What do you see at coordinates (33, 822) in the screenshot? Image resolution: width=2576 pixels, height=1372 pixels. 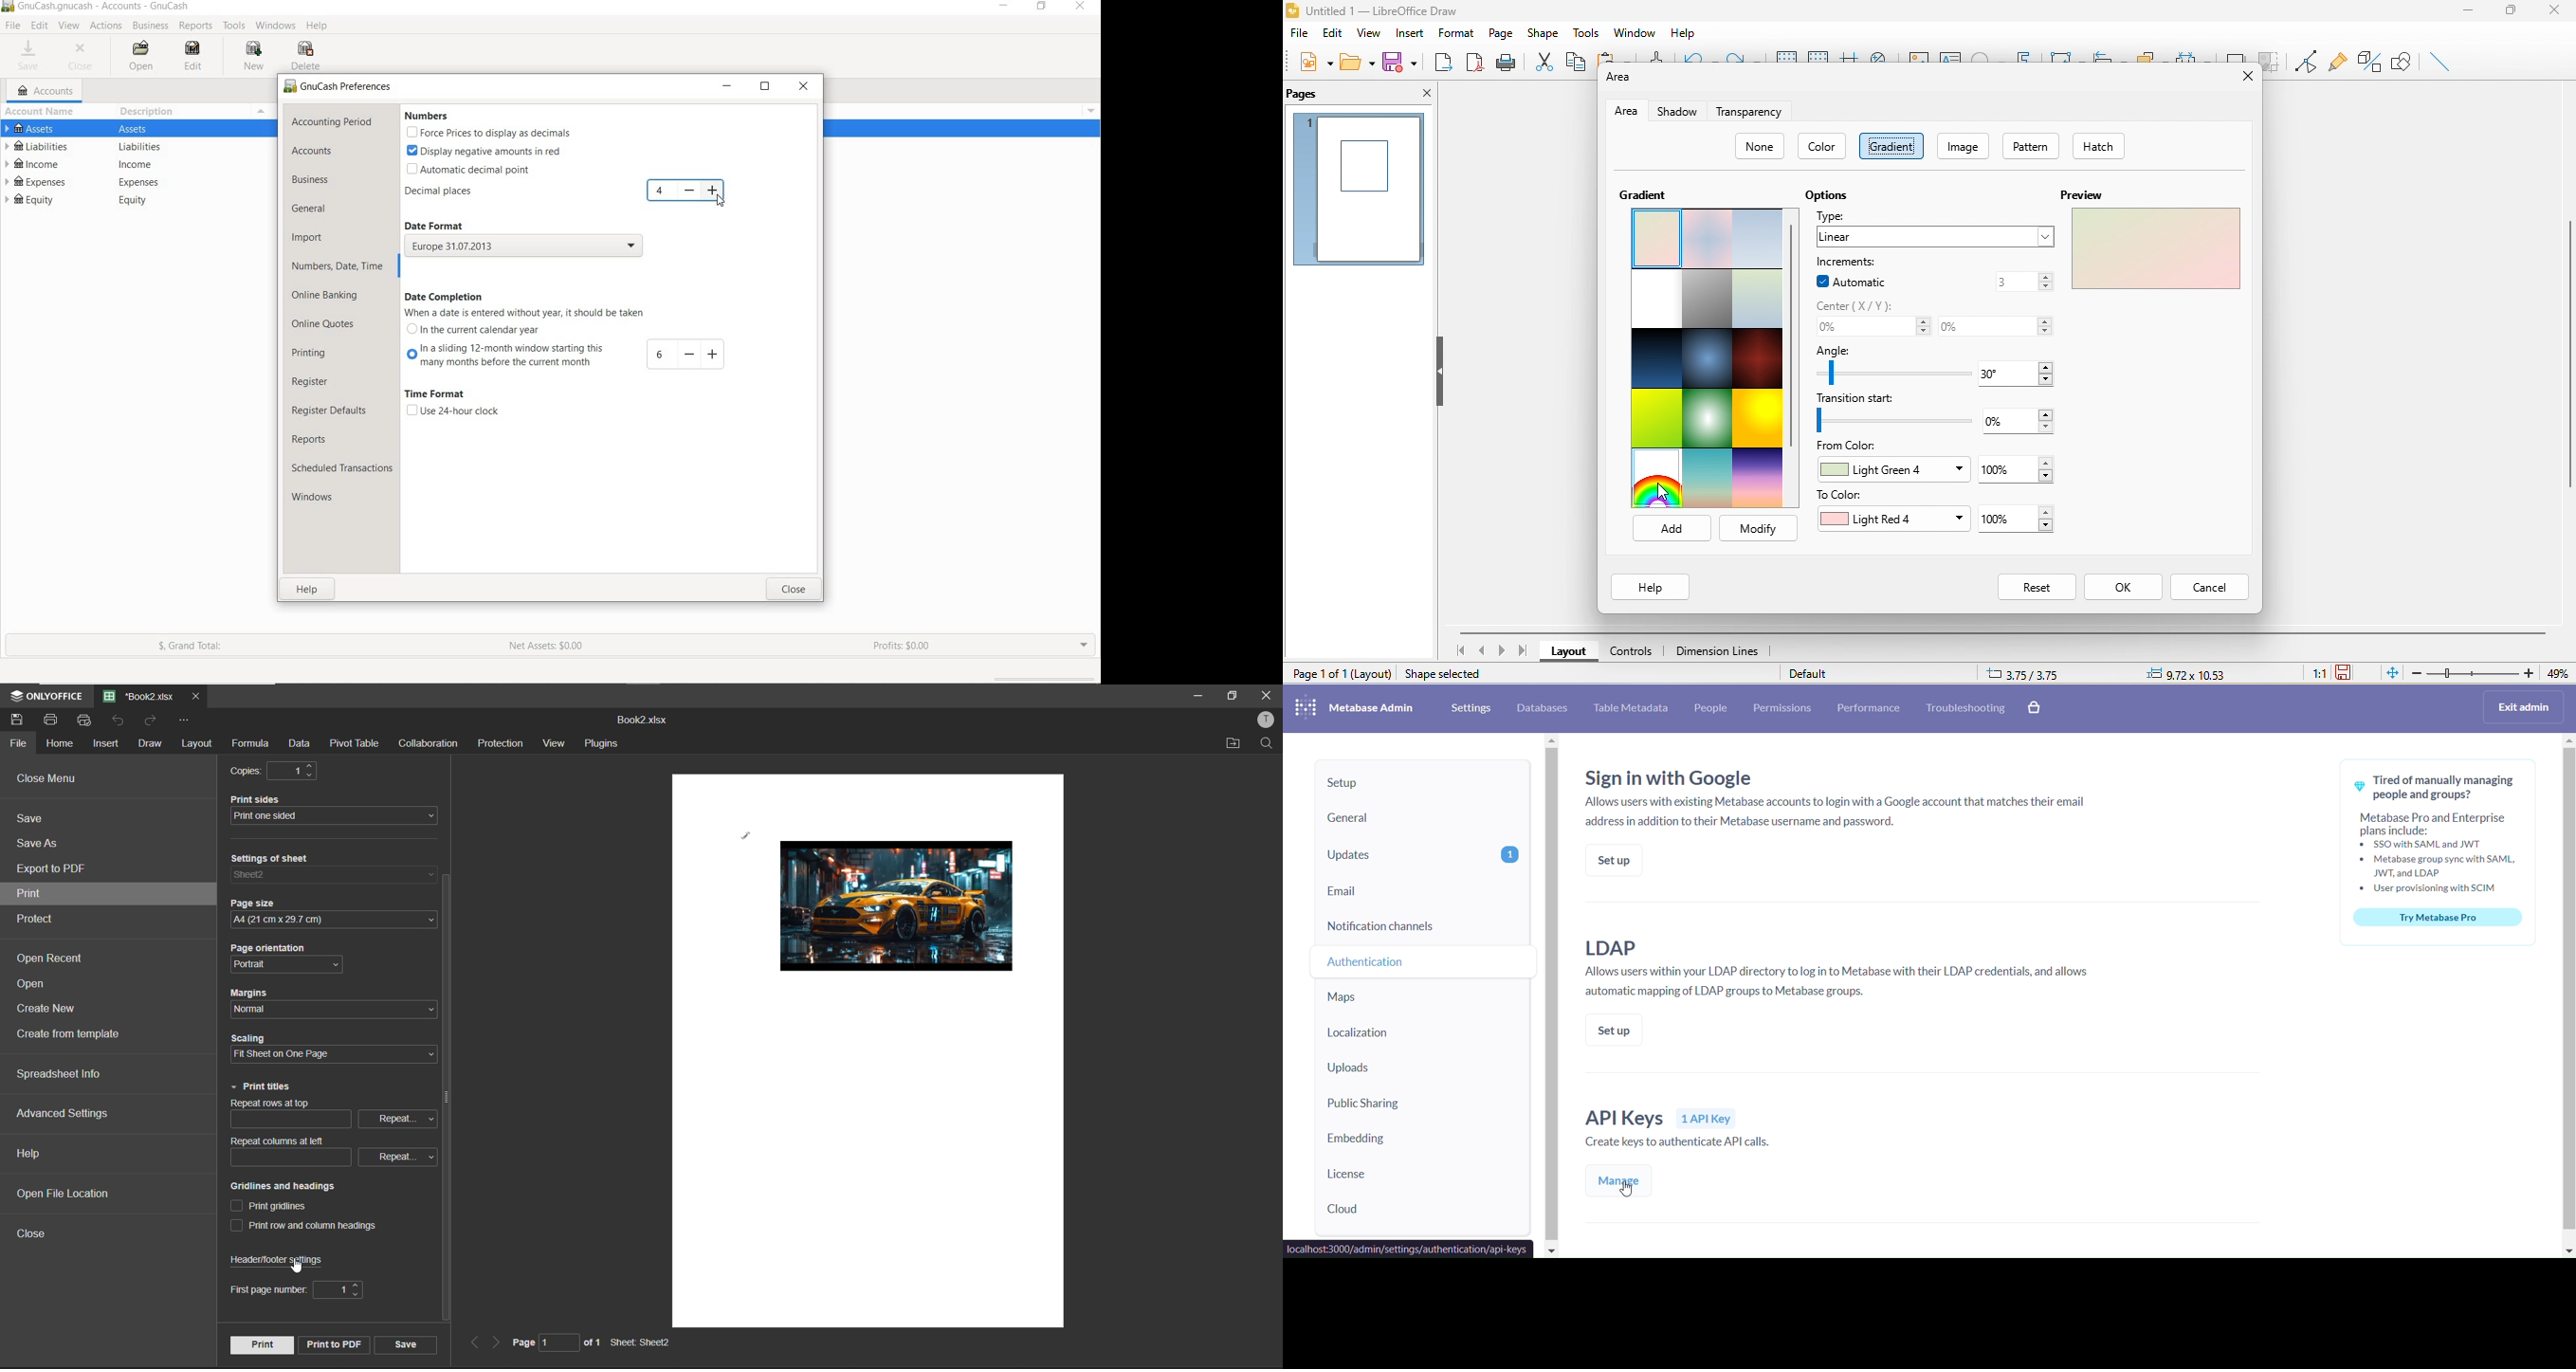 I see `save` at bounding box center [33, 822].